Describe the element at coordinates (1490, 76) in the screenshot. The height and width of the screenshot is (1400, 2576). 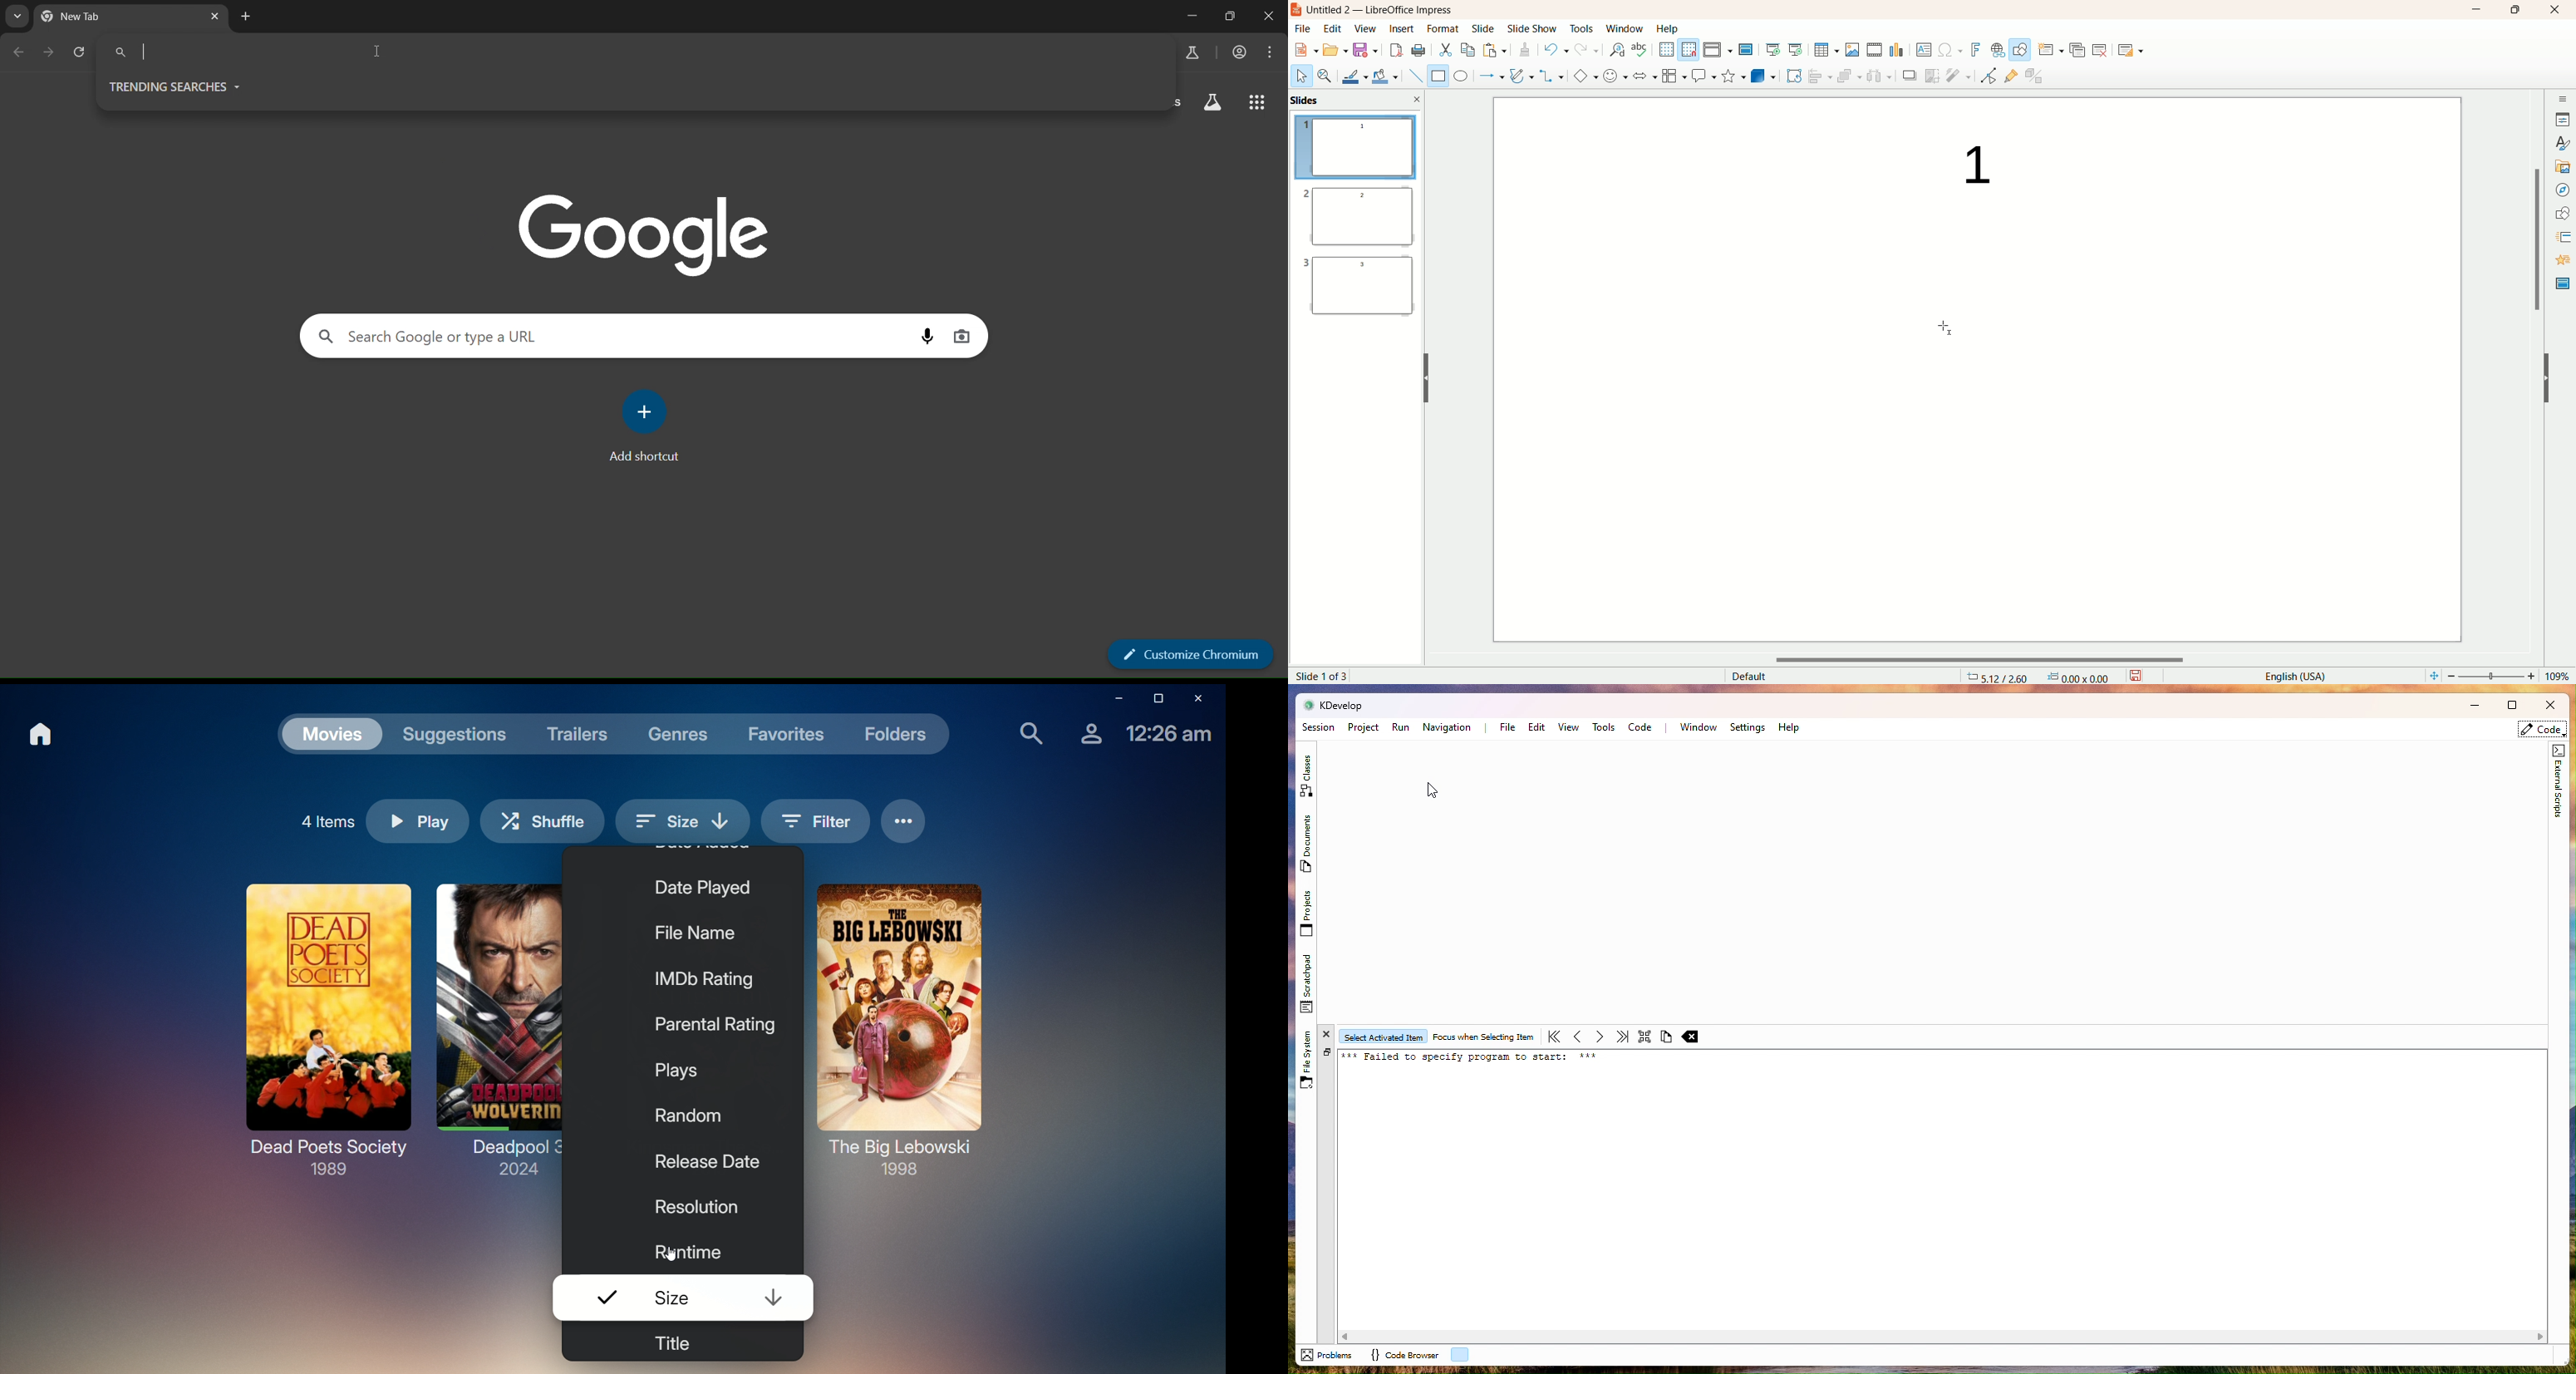
I see `line and arrow` at that location.